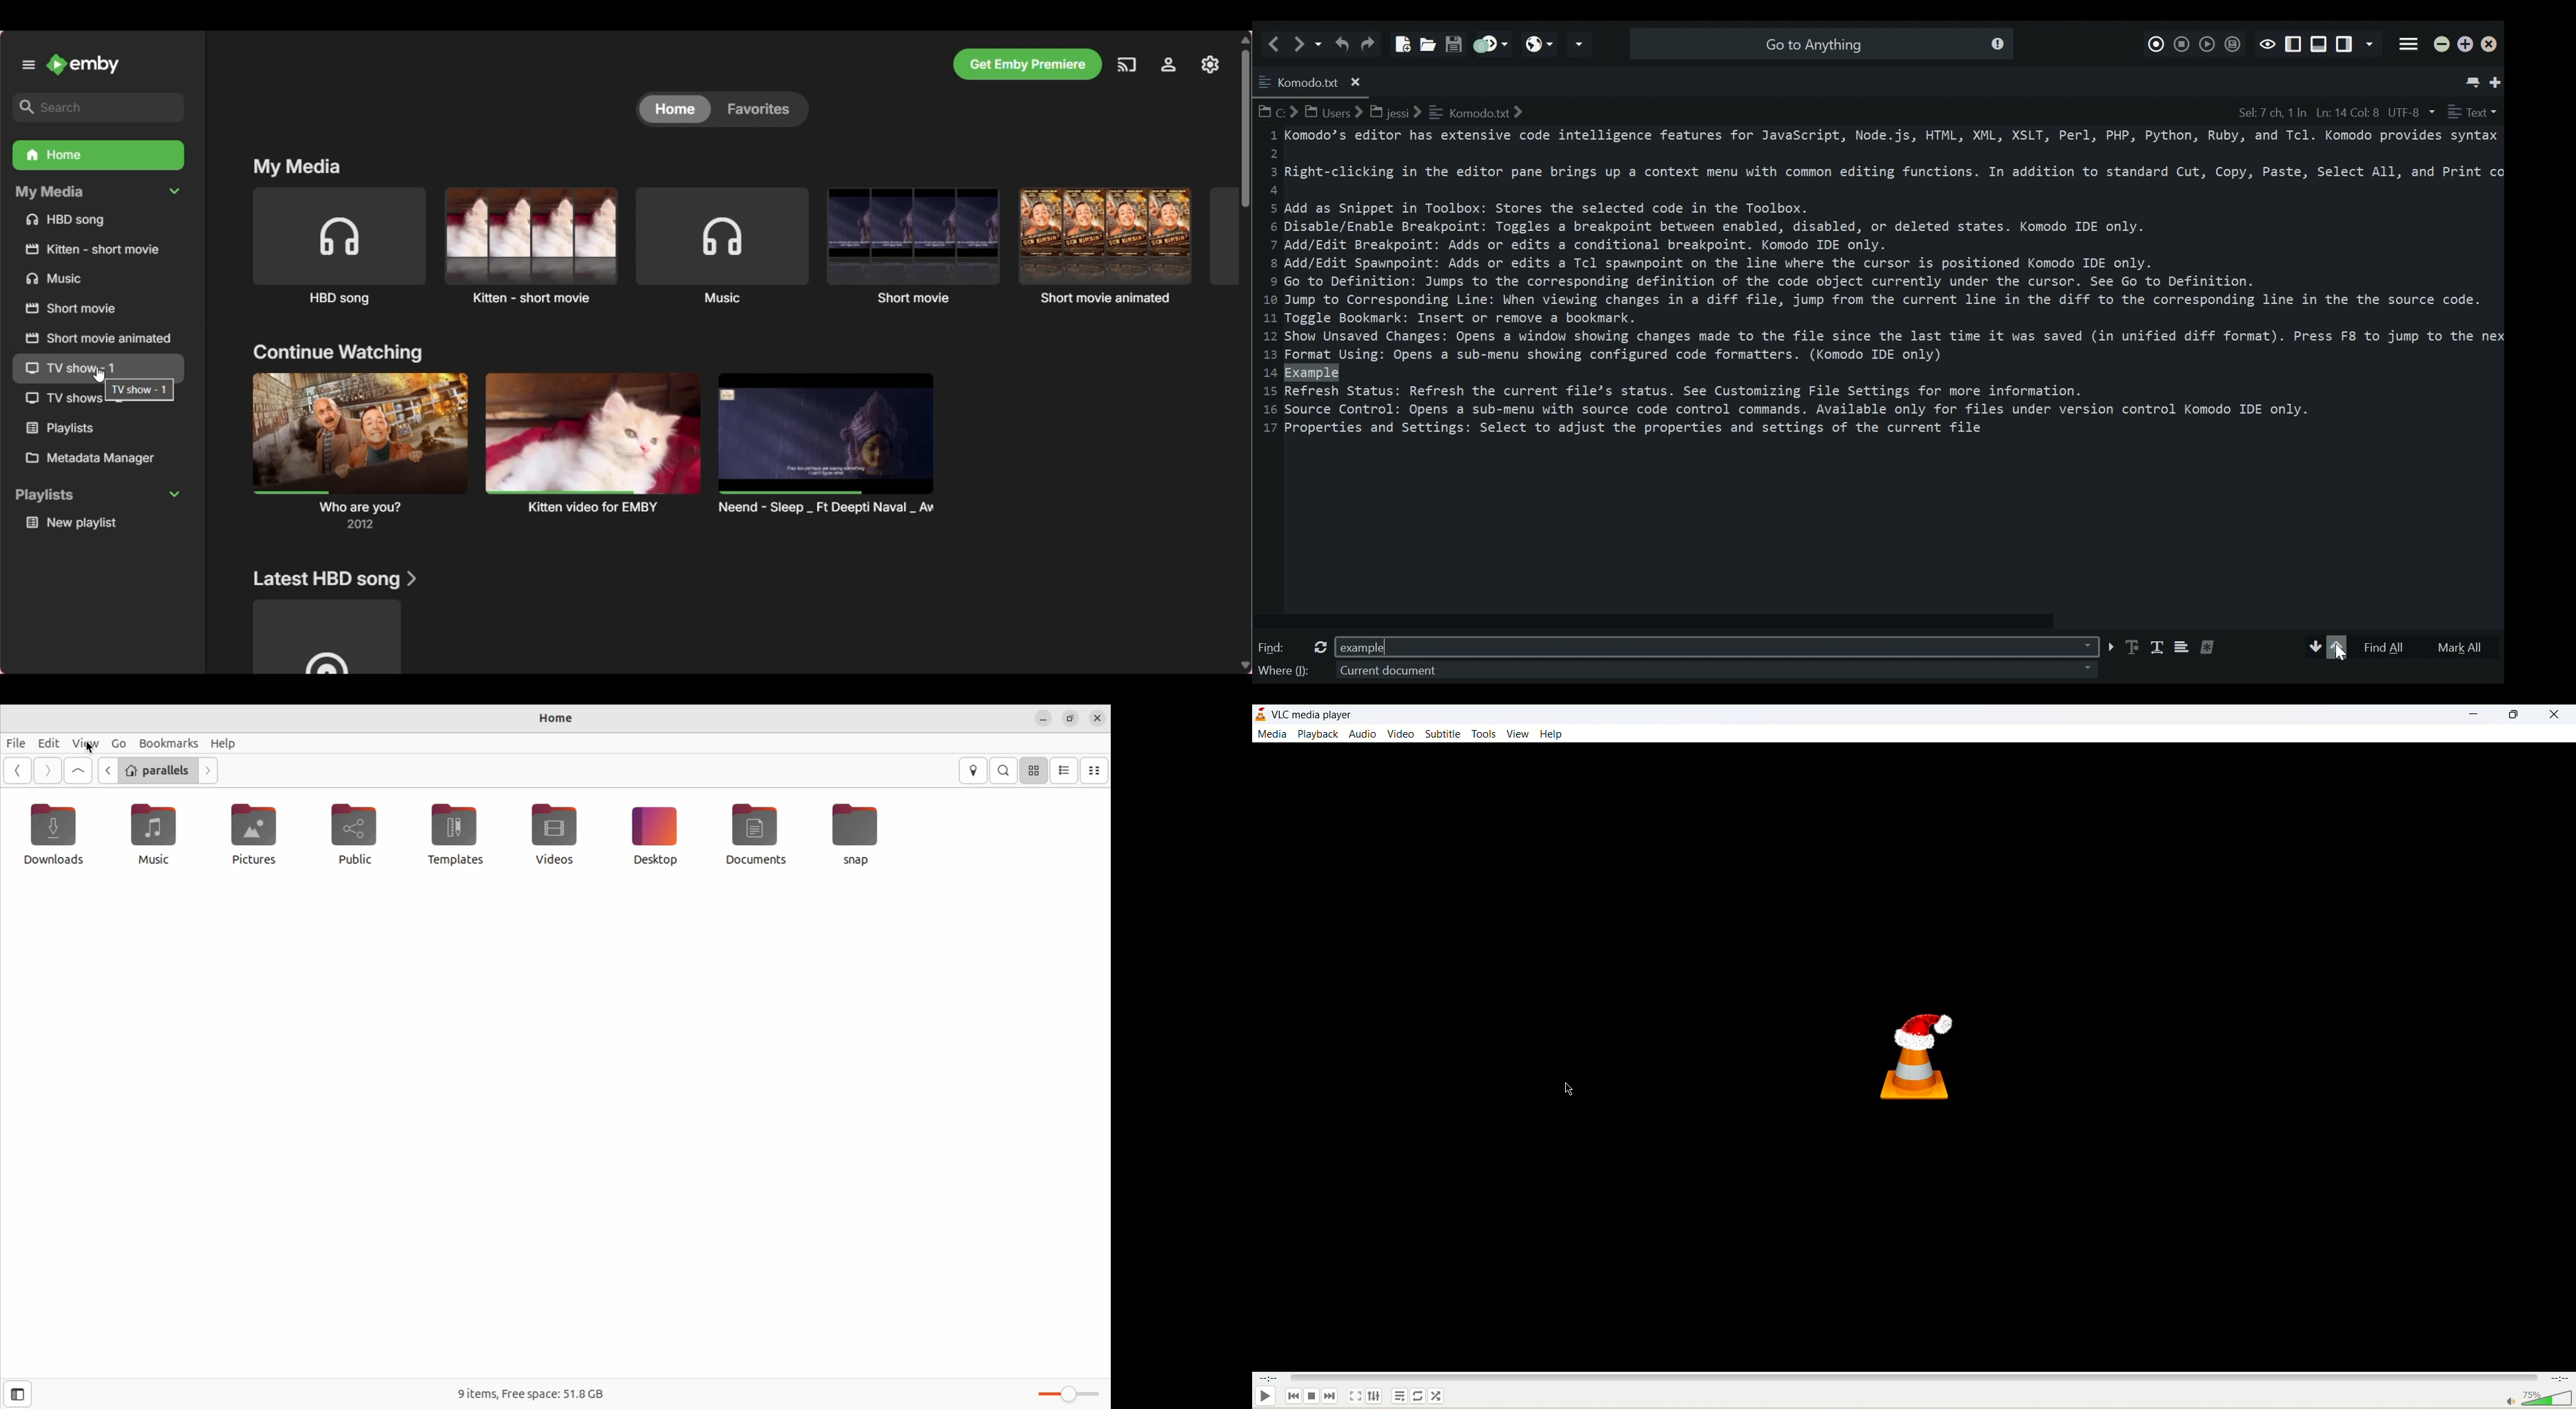 This screenshot has height=1428, width=2576. Describe the element at coordinates (99, 249) in the screenshot. I see `Short film` at that location.